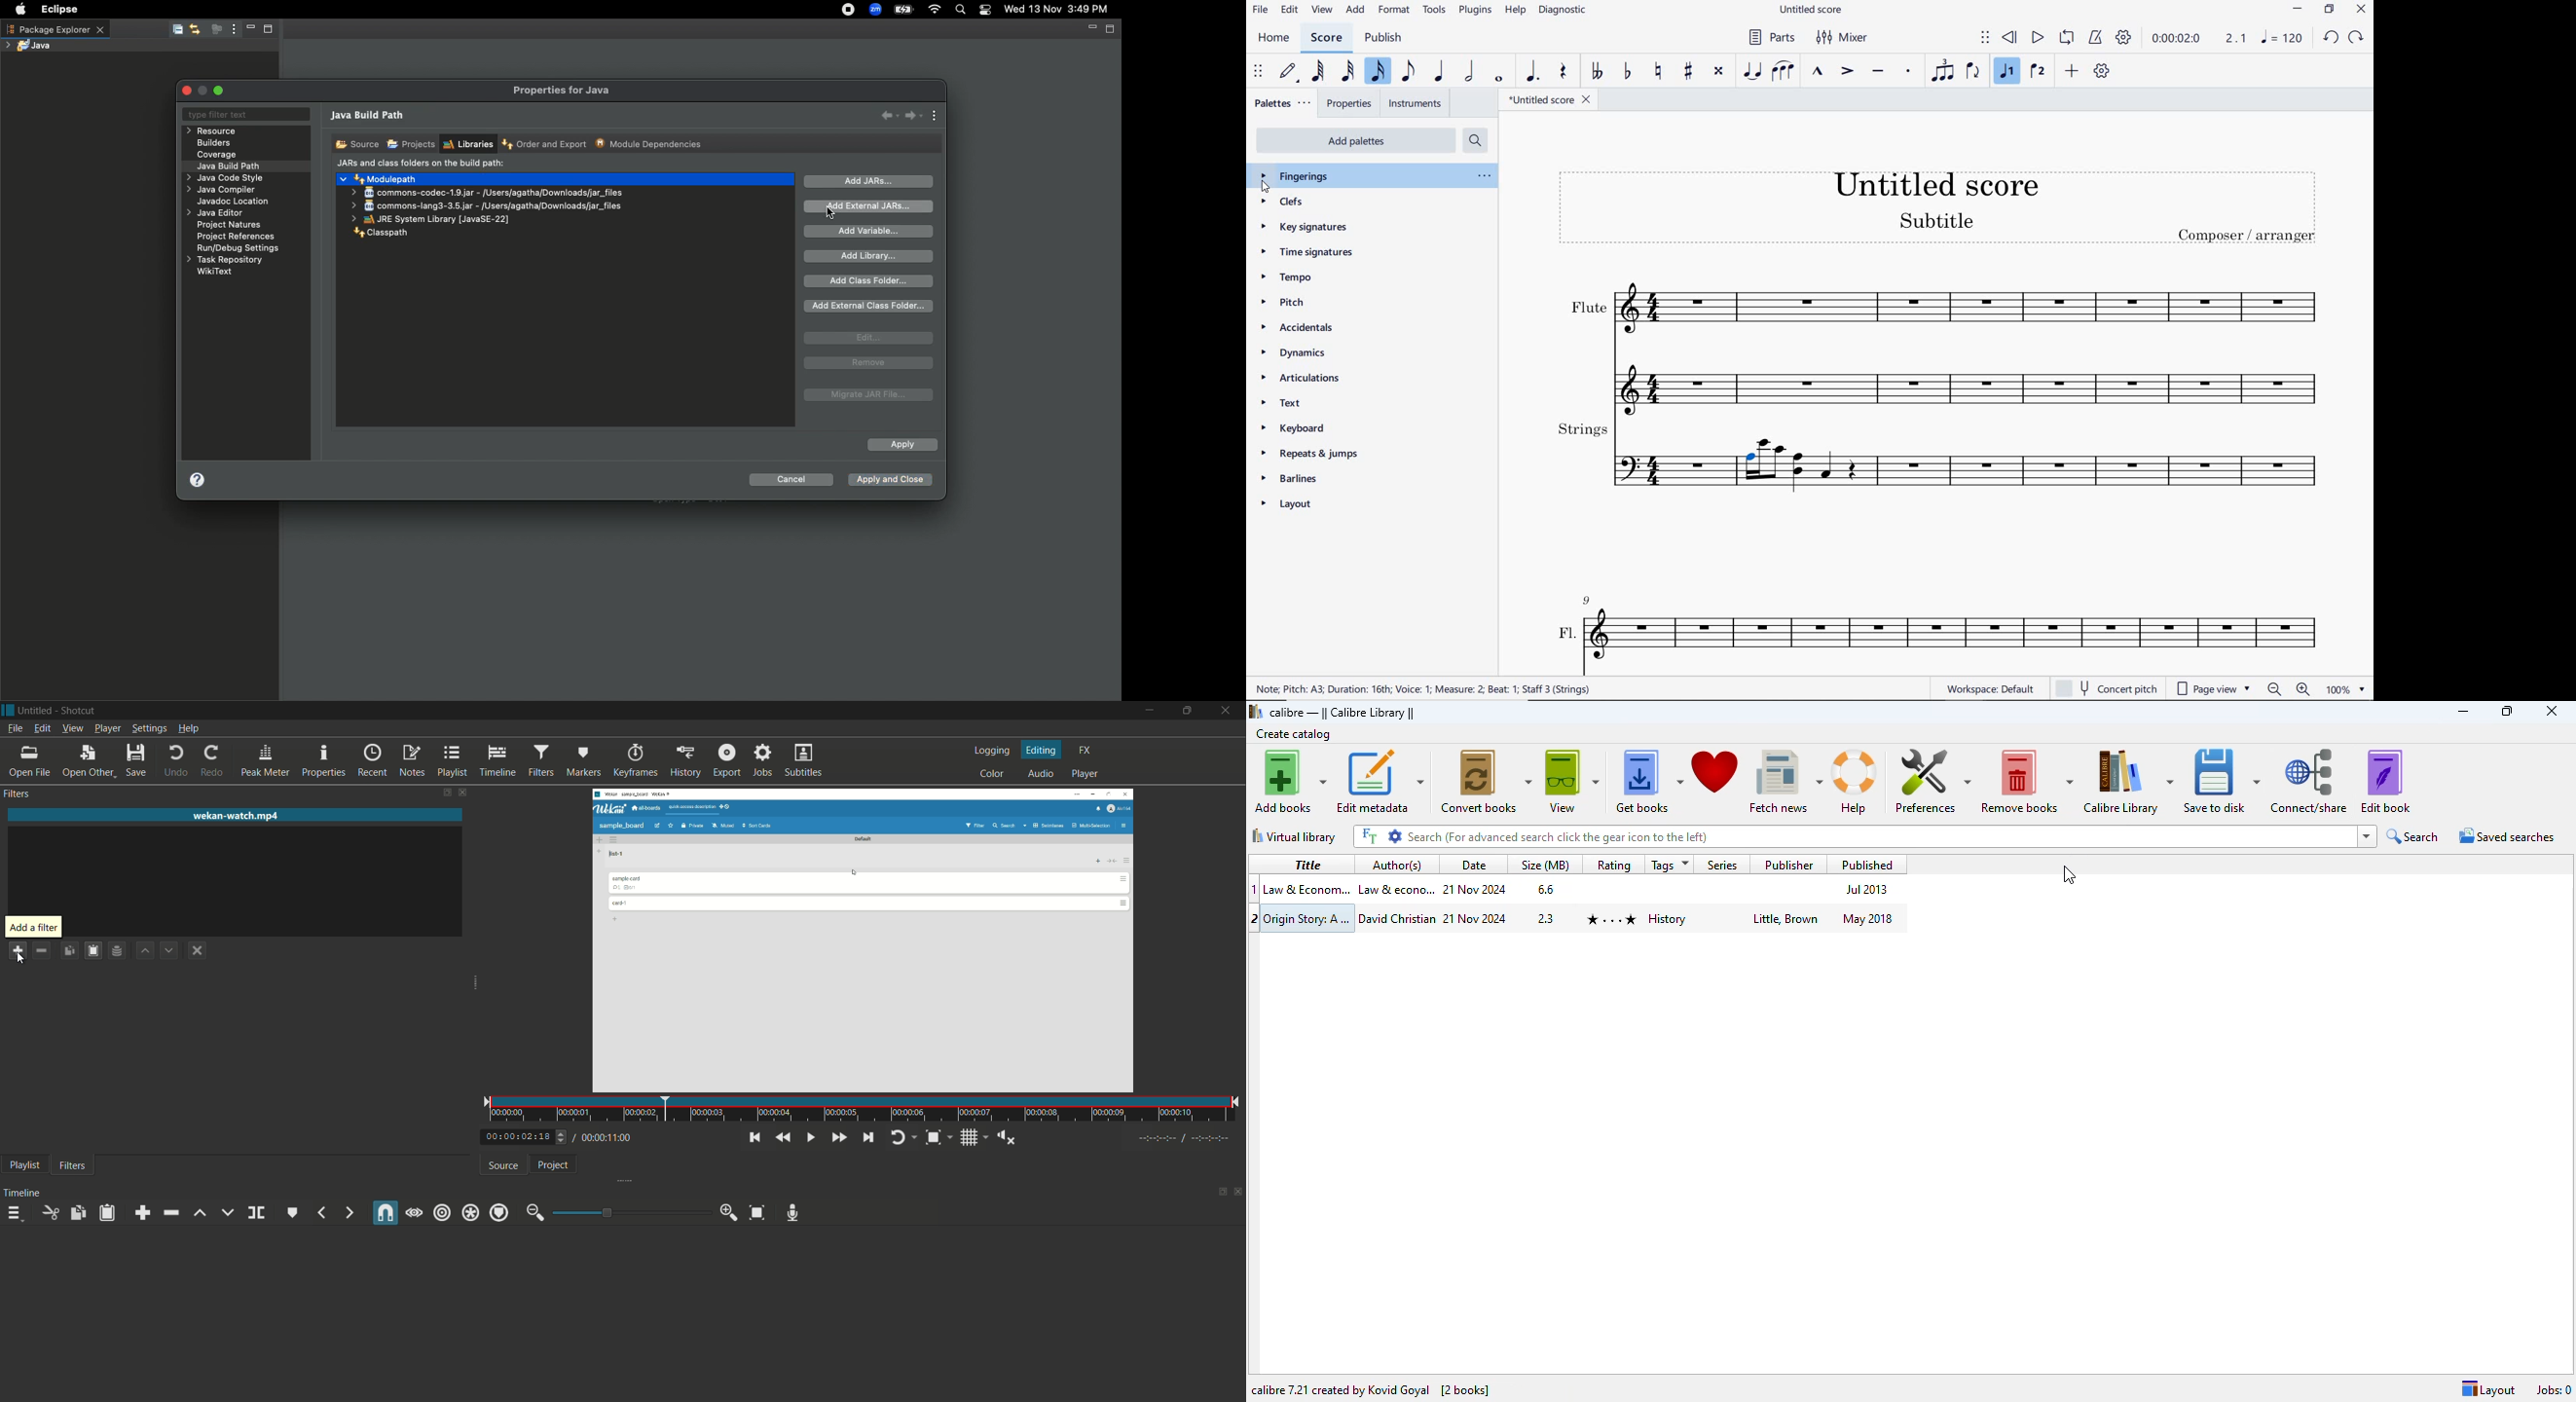 The height and width of the screenshot is (1428, 2576). What do you see at coordinates (1470, 71) in the screenshot?
I see `half note` at bounding box center [1470, 71].